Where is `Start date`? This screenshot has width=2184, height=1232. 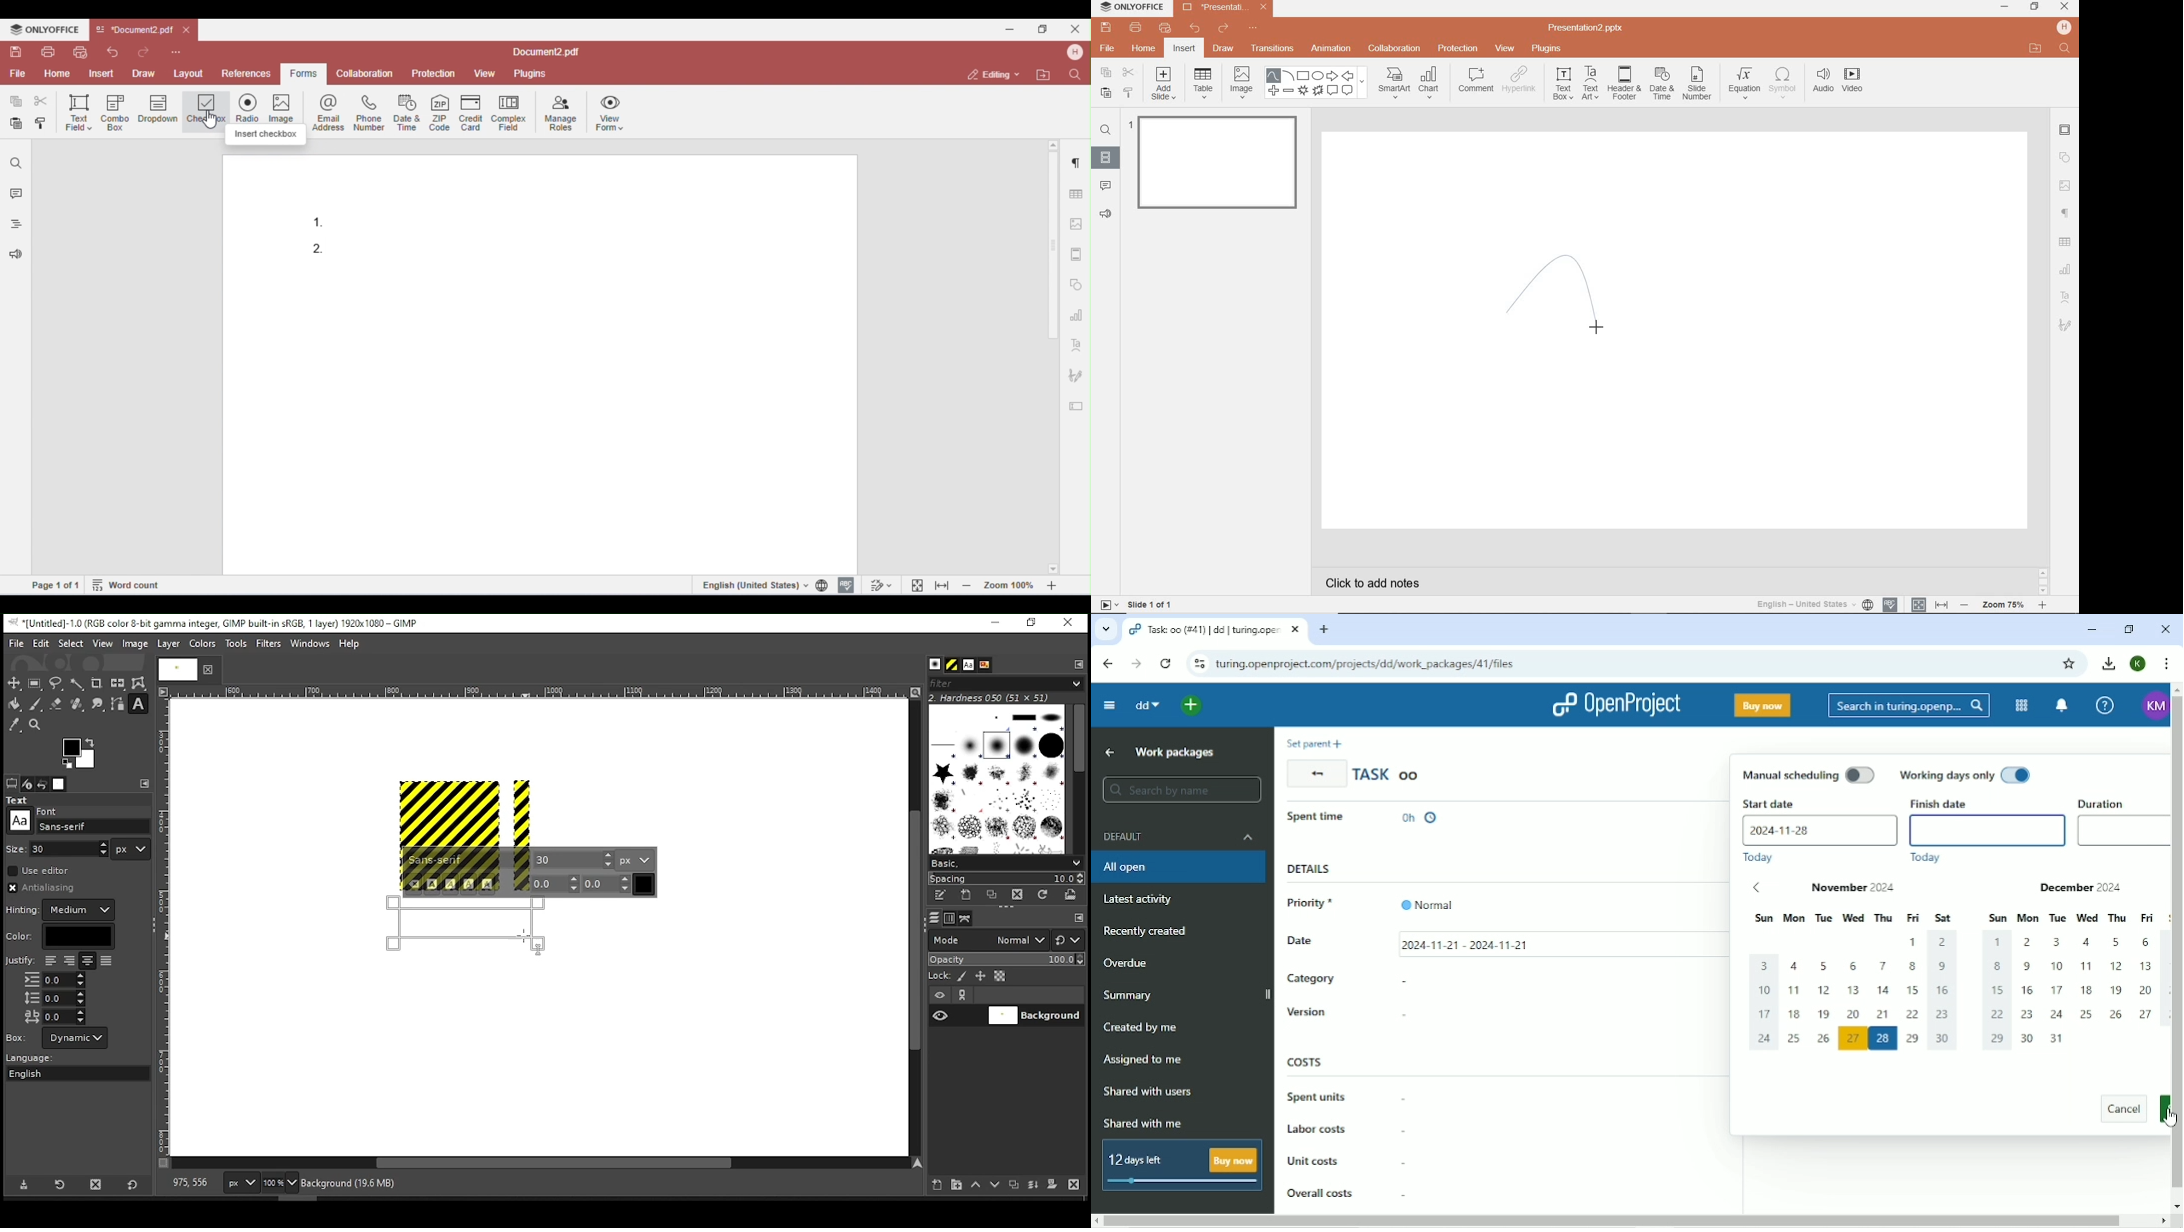
Start date is located at coordinates (1765, 802).